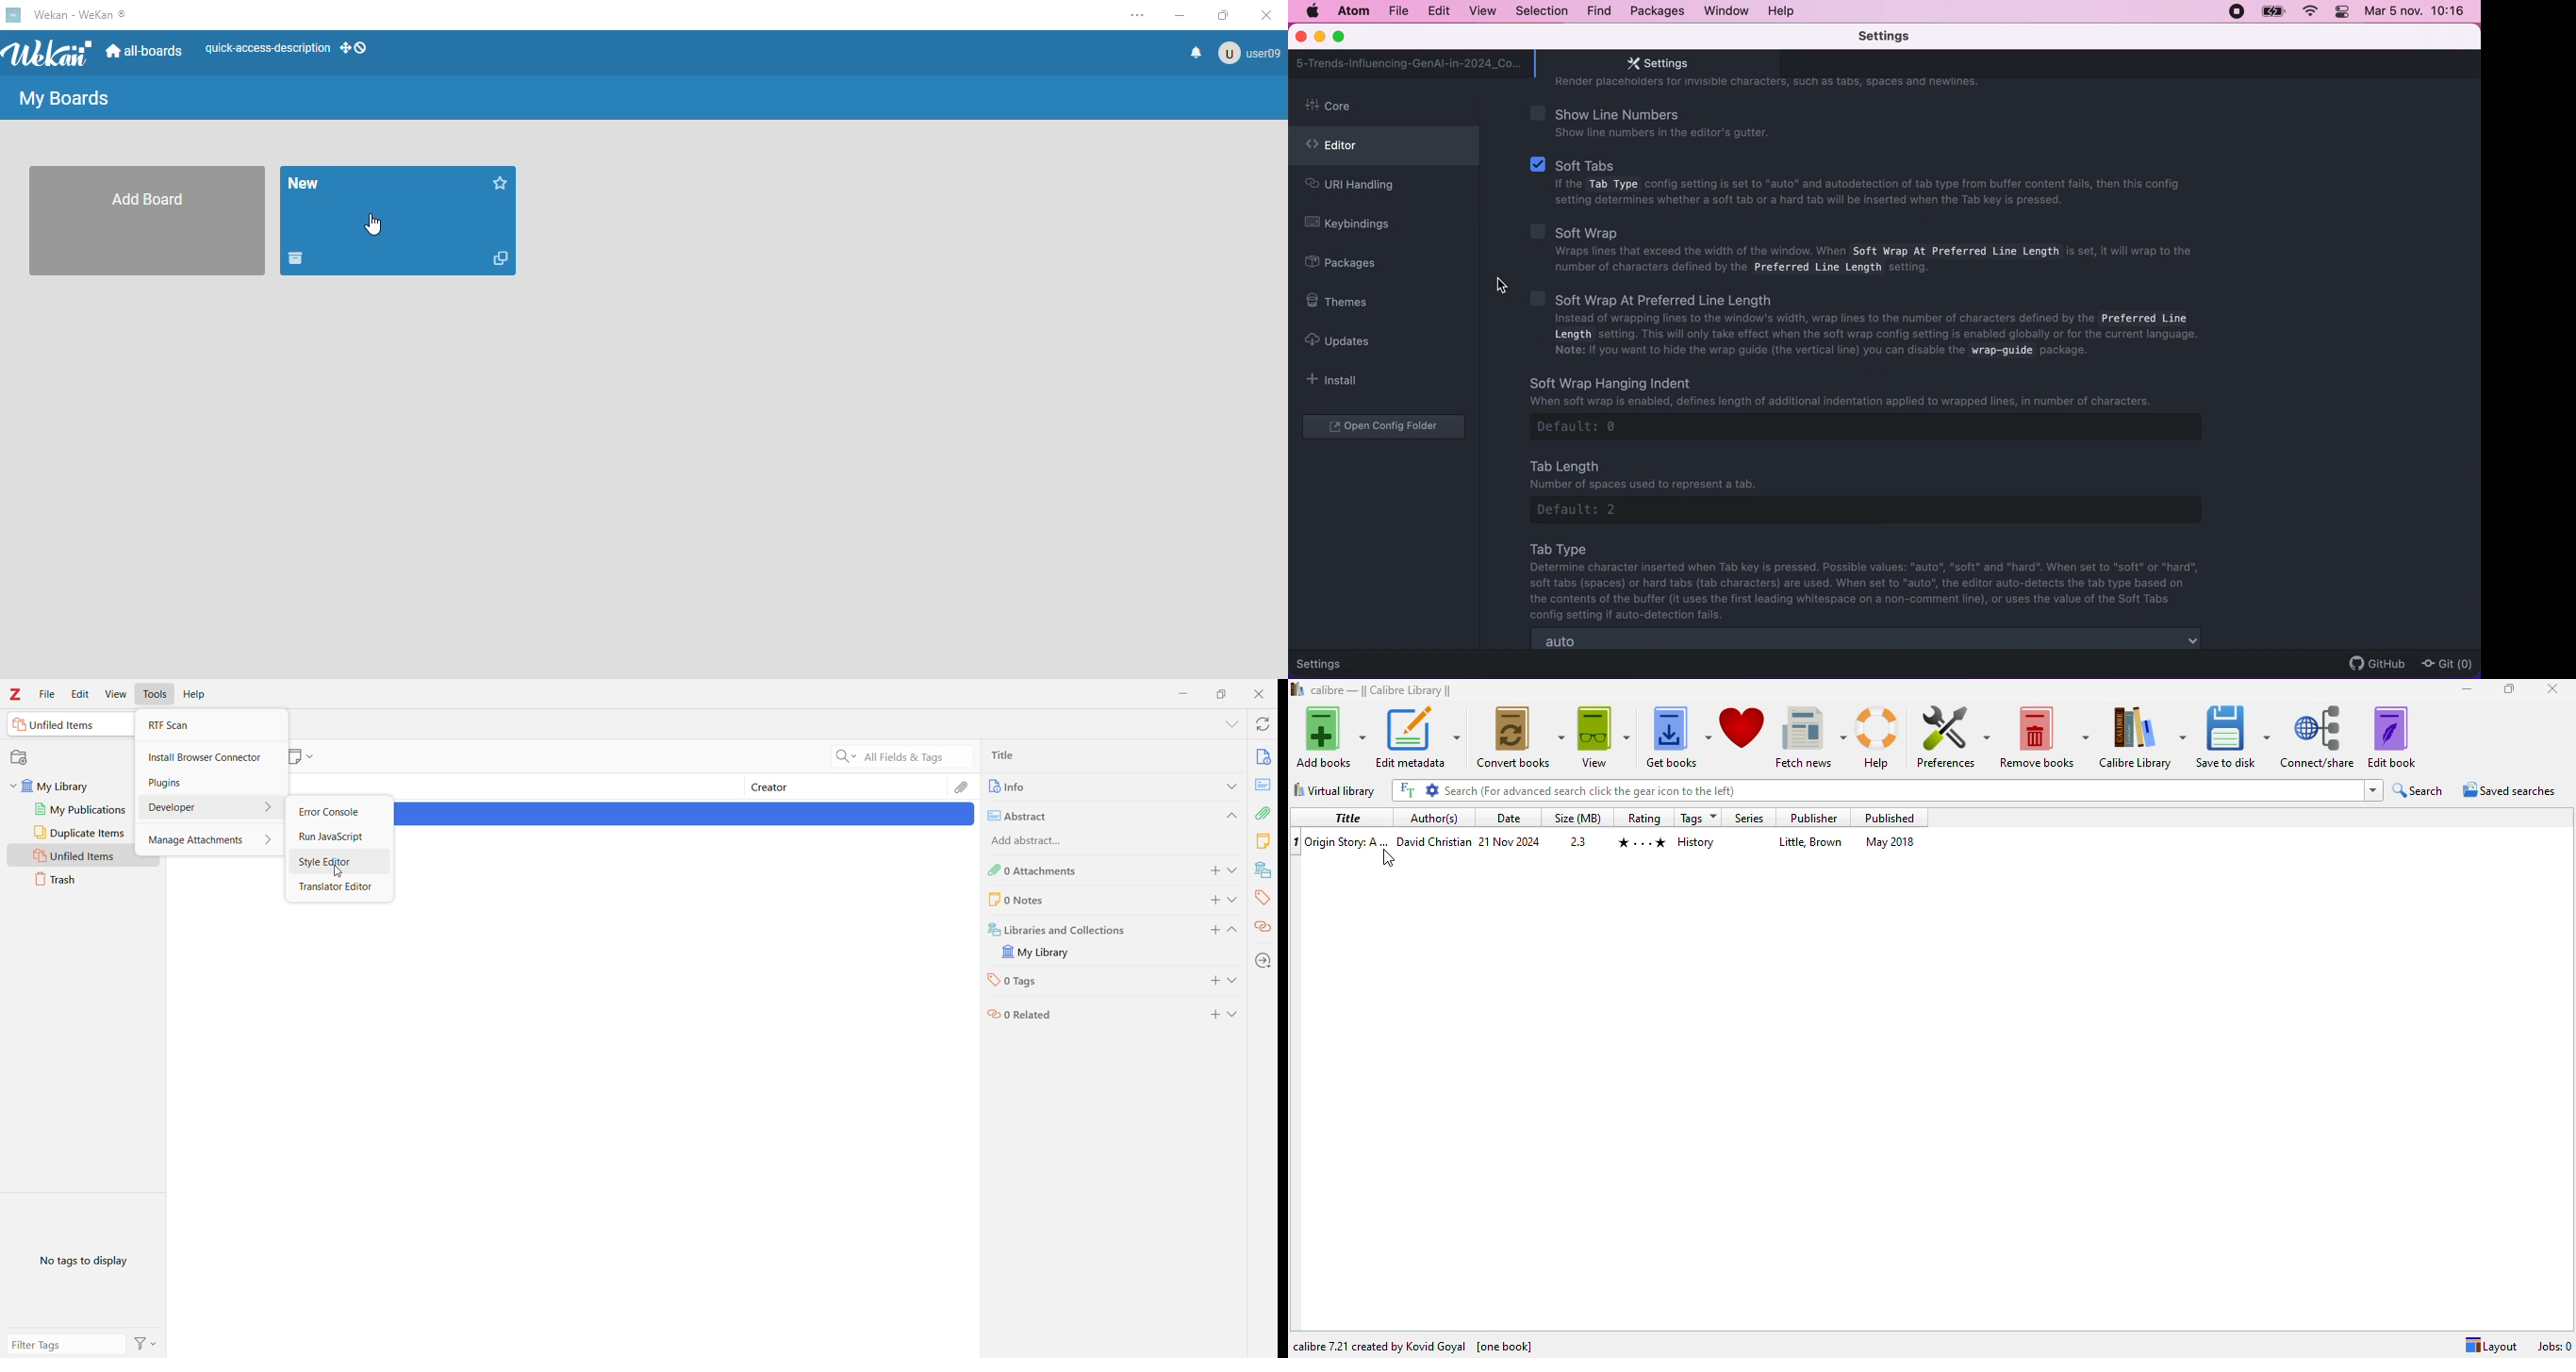 The image size is (2576, 1372). Describe the element at coordinates (303, 183) in the screenshot. I see `board name` at that location.